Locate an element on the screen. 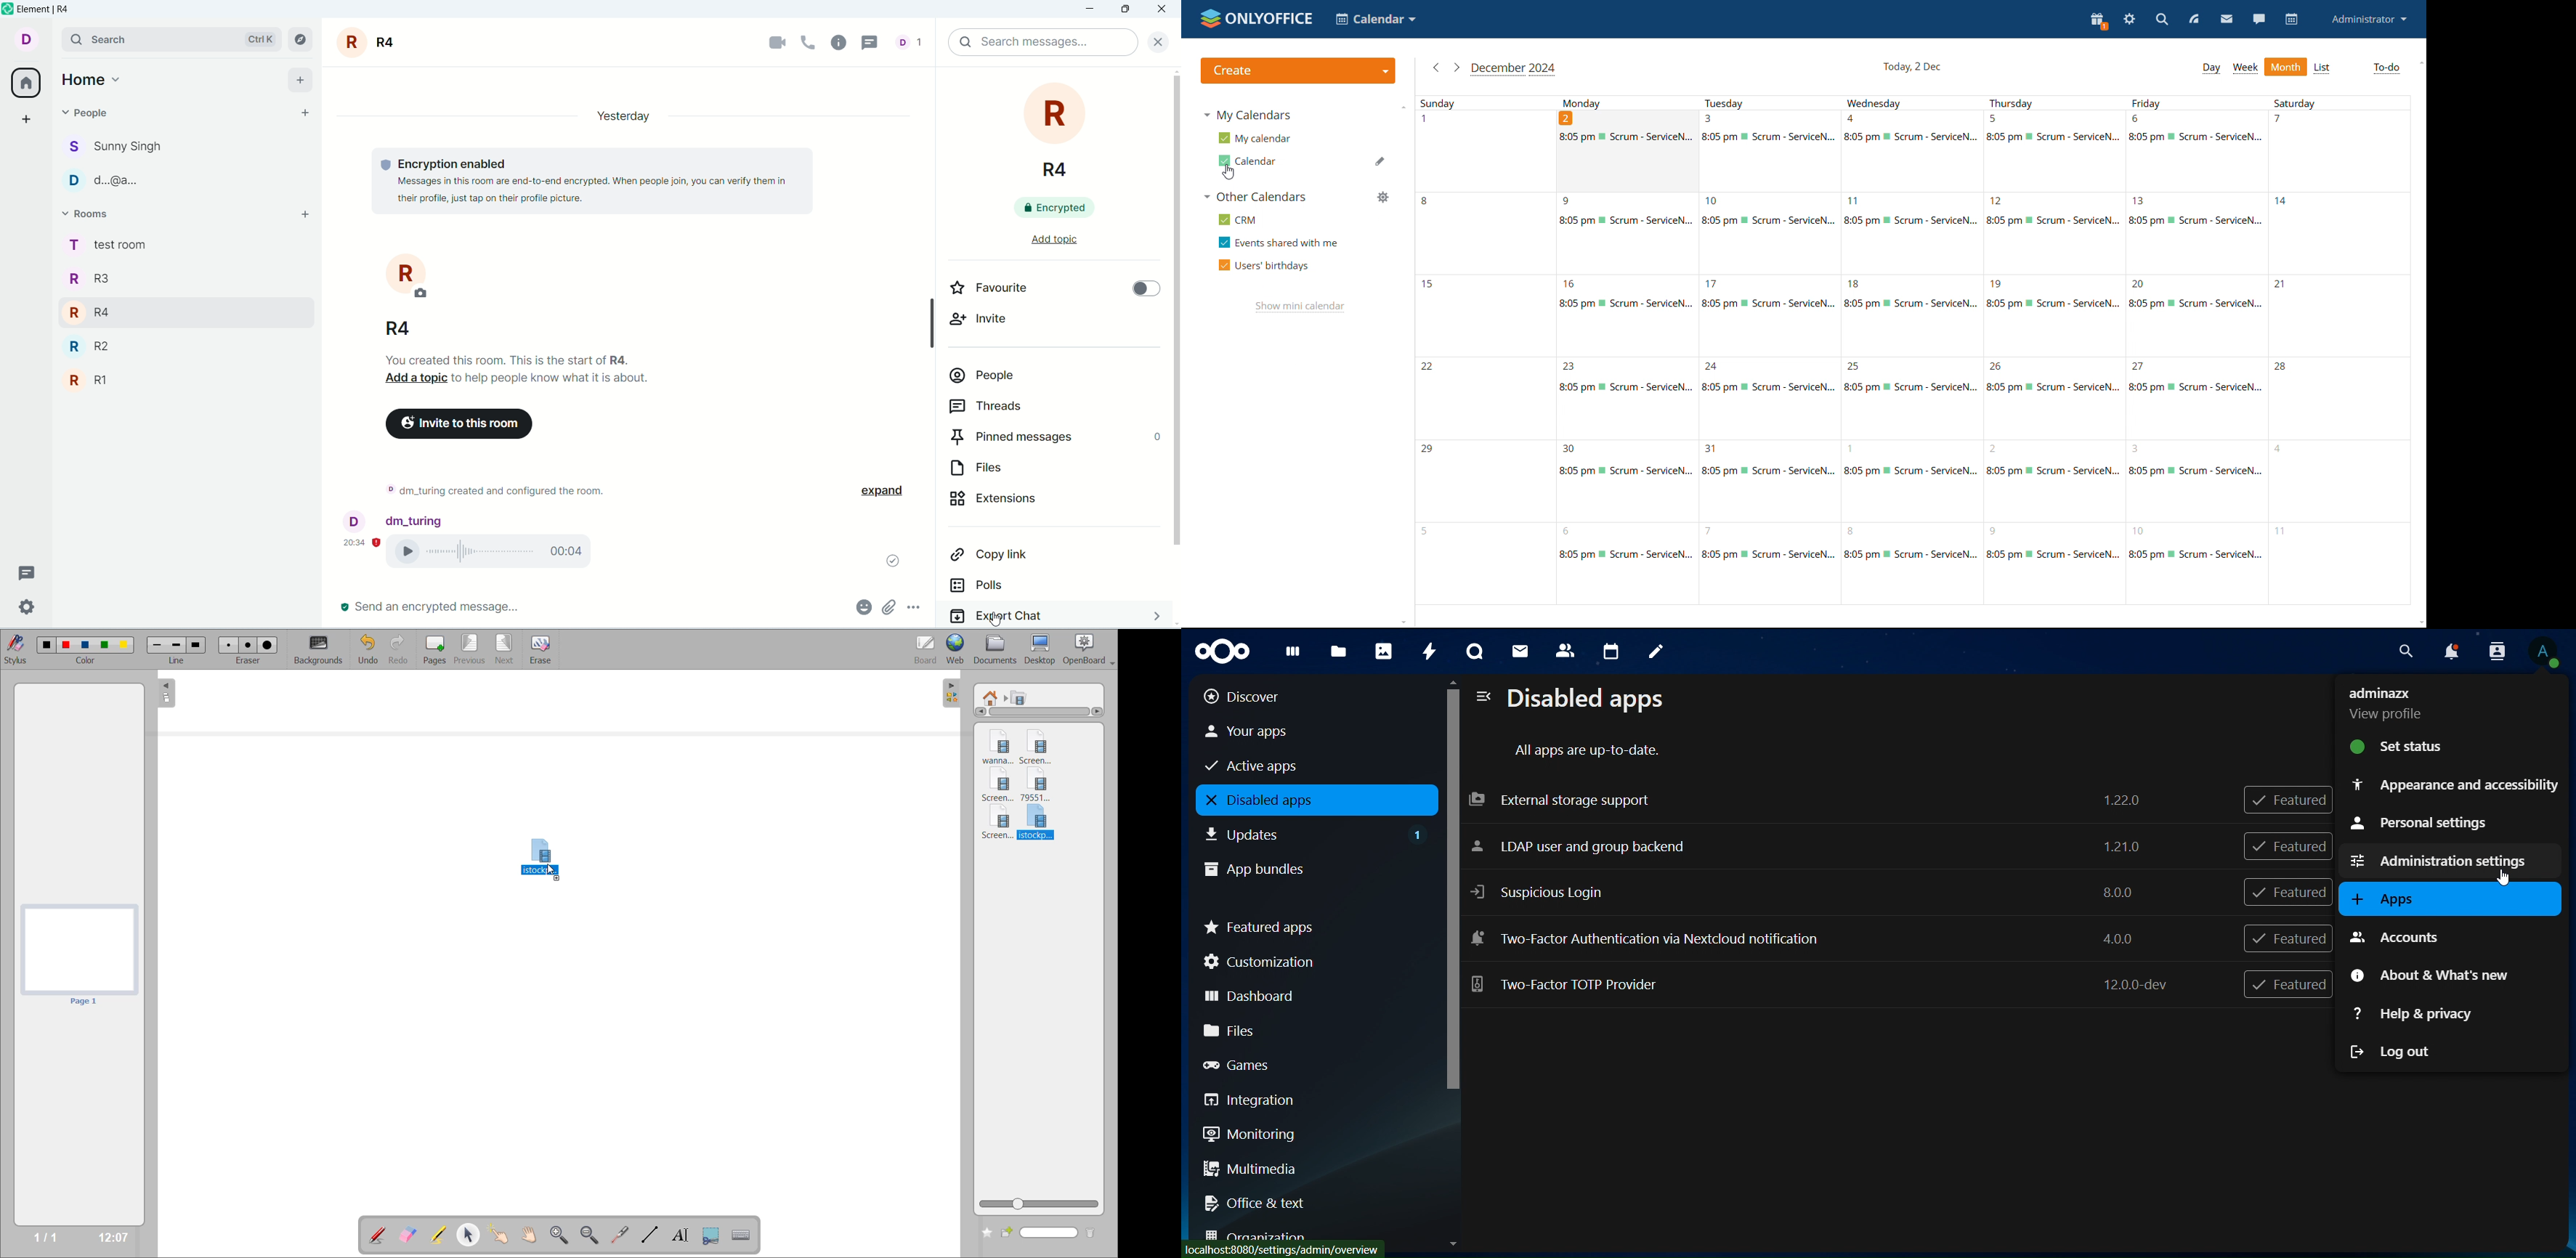 The image size is (2576, 1260). polls is located at coordinates (1017, 587).